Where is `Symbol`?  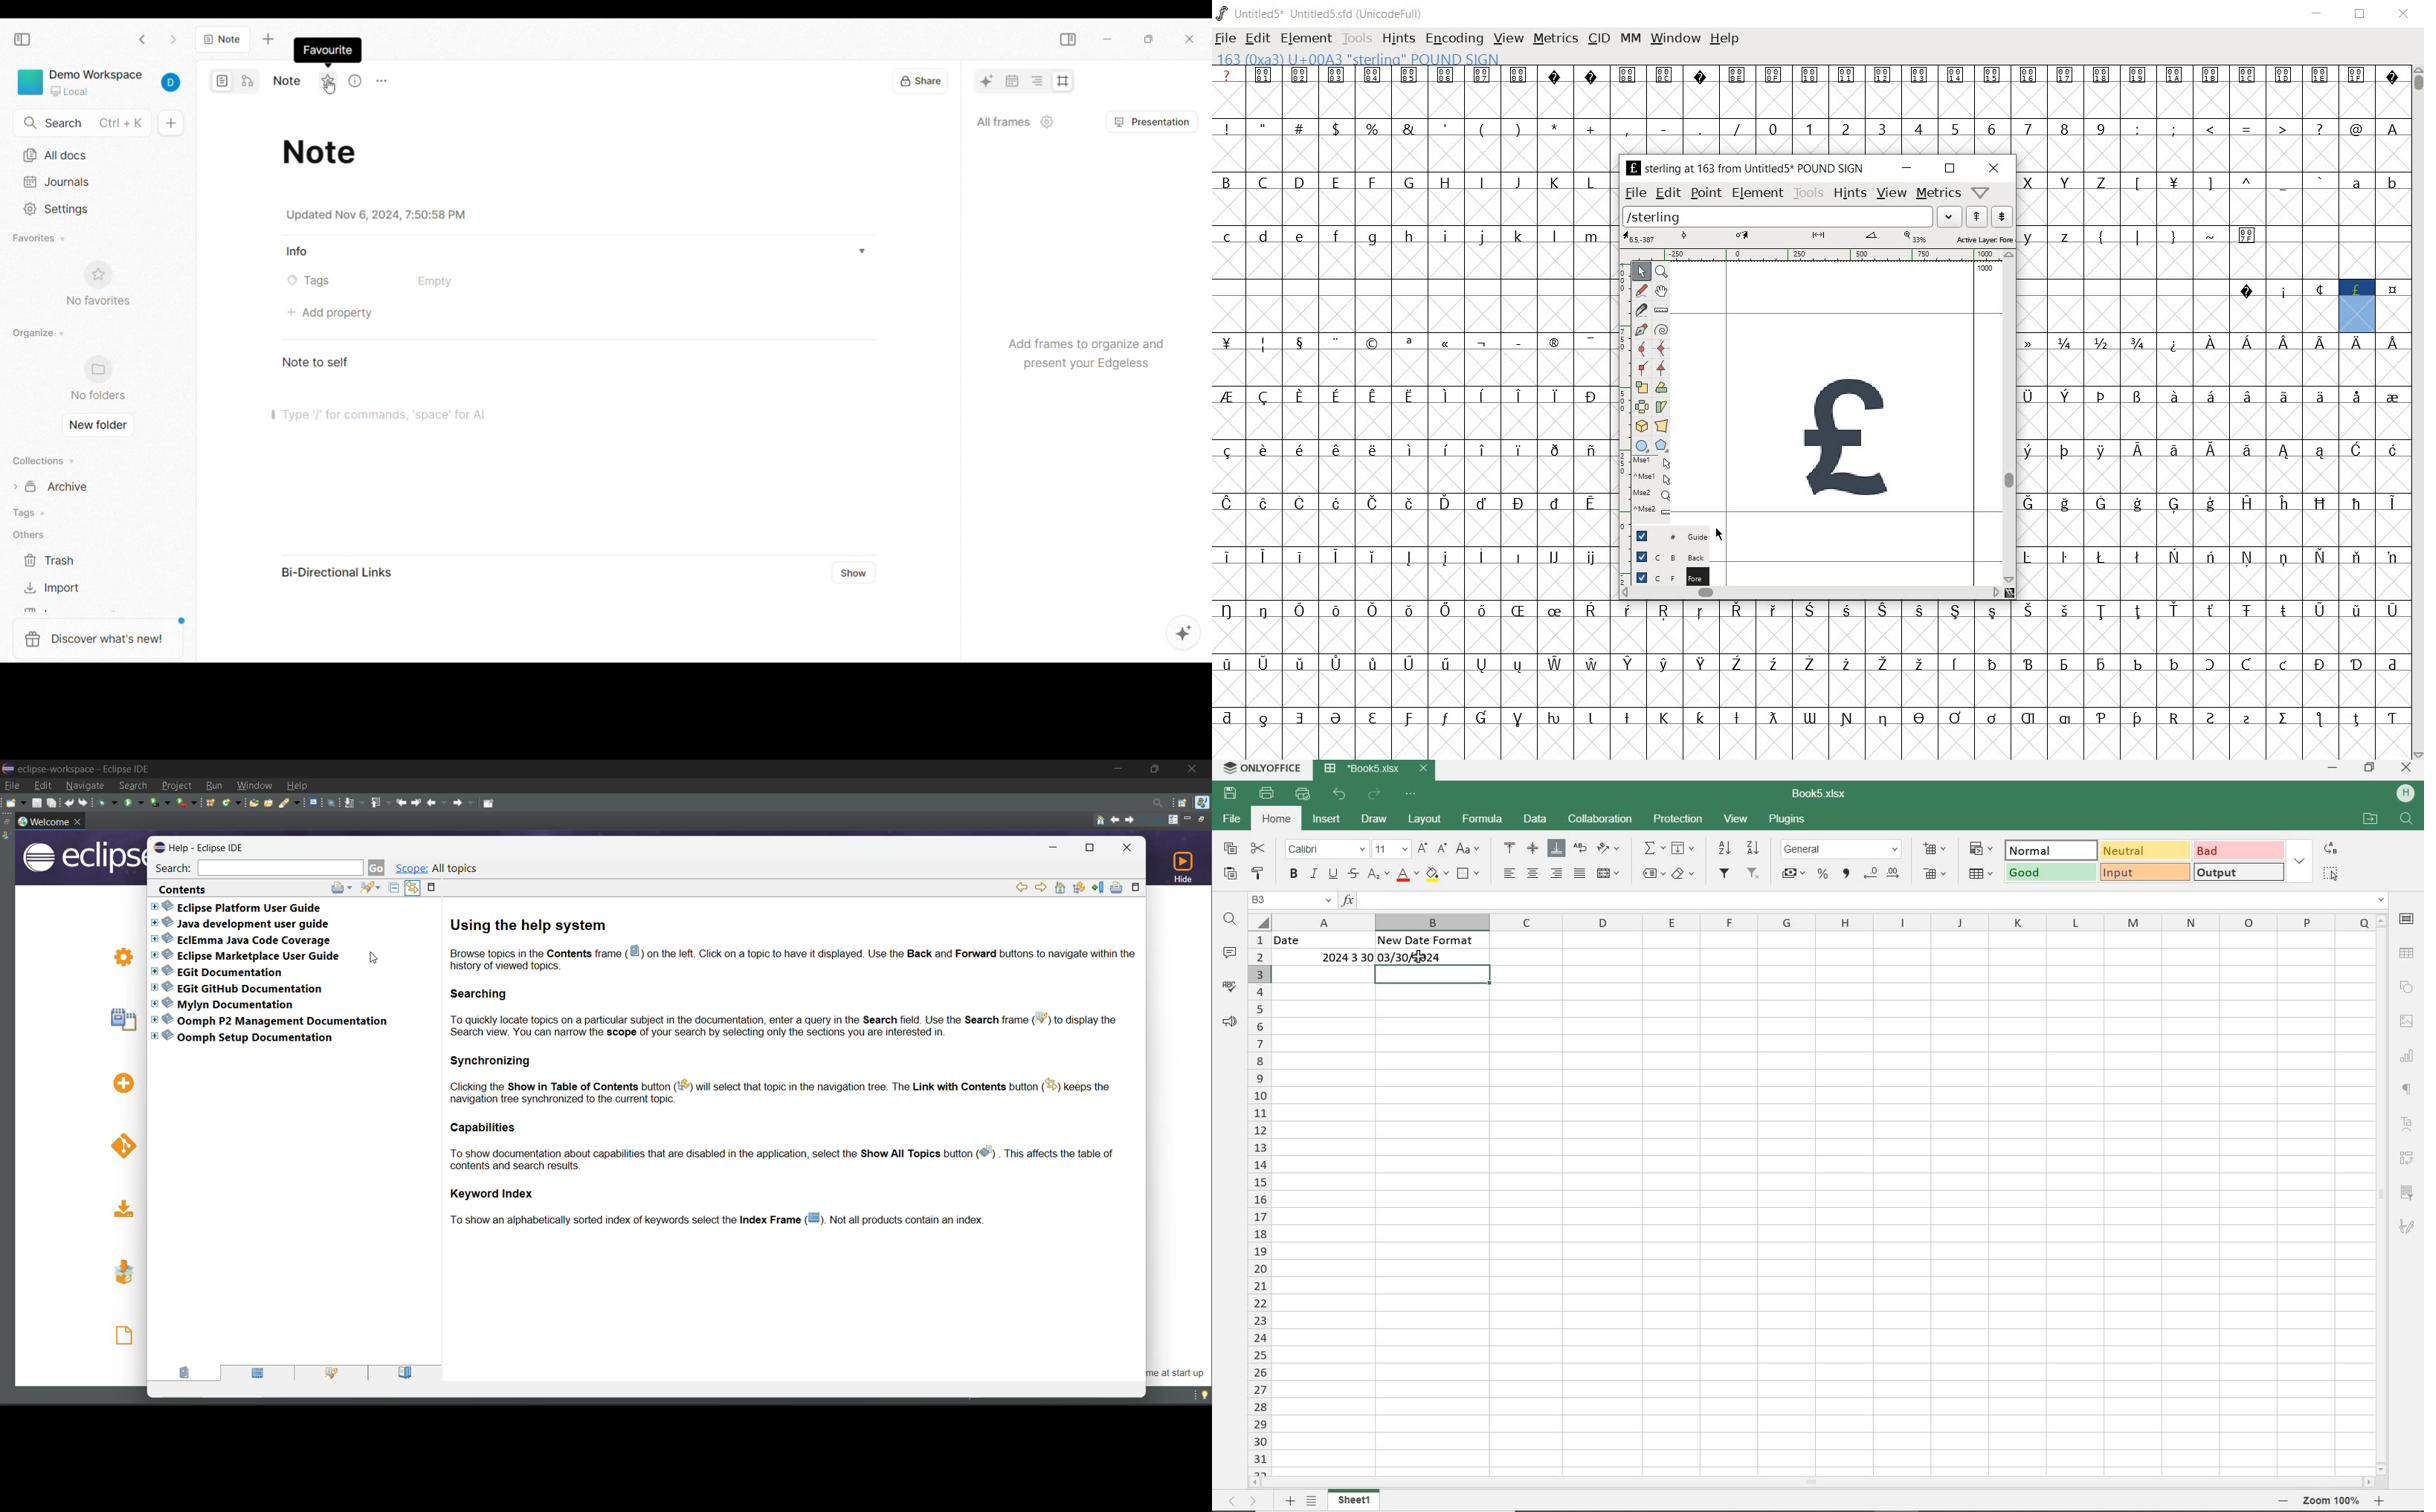 Symbol is located at coordinates (2358, 451).